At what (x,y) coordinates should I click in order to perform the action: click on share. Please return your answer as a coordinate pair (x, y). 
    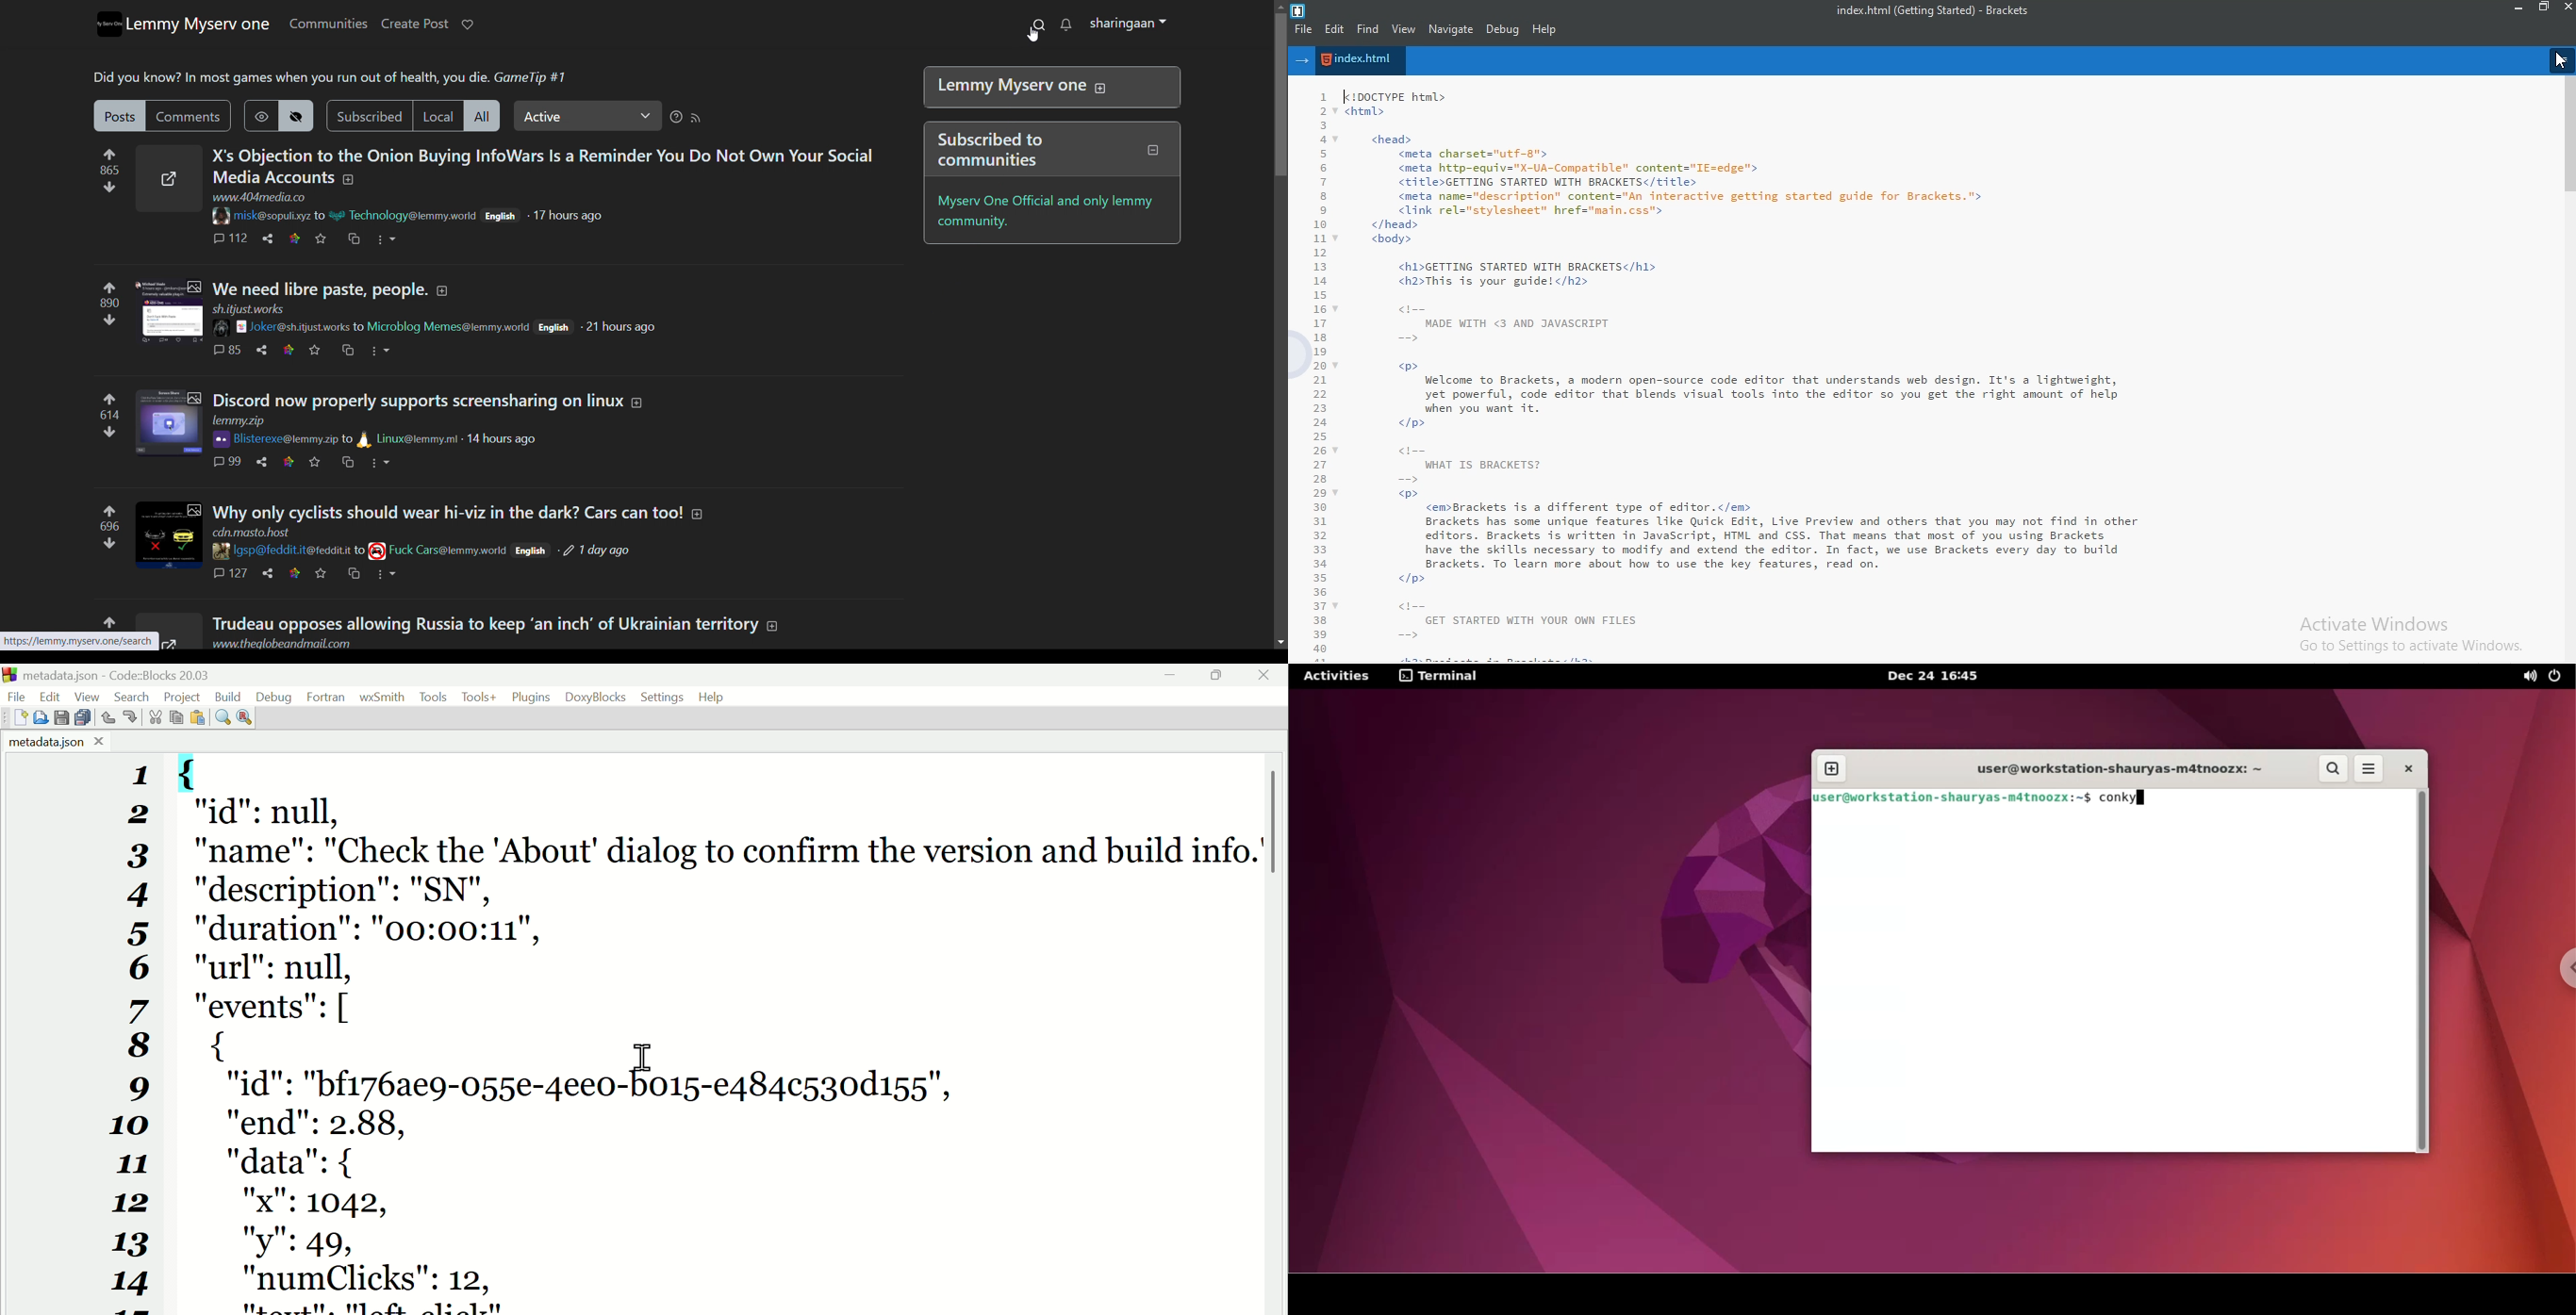
    Looking at the image, I should click on (264, 573).